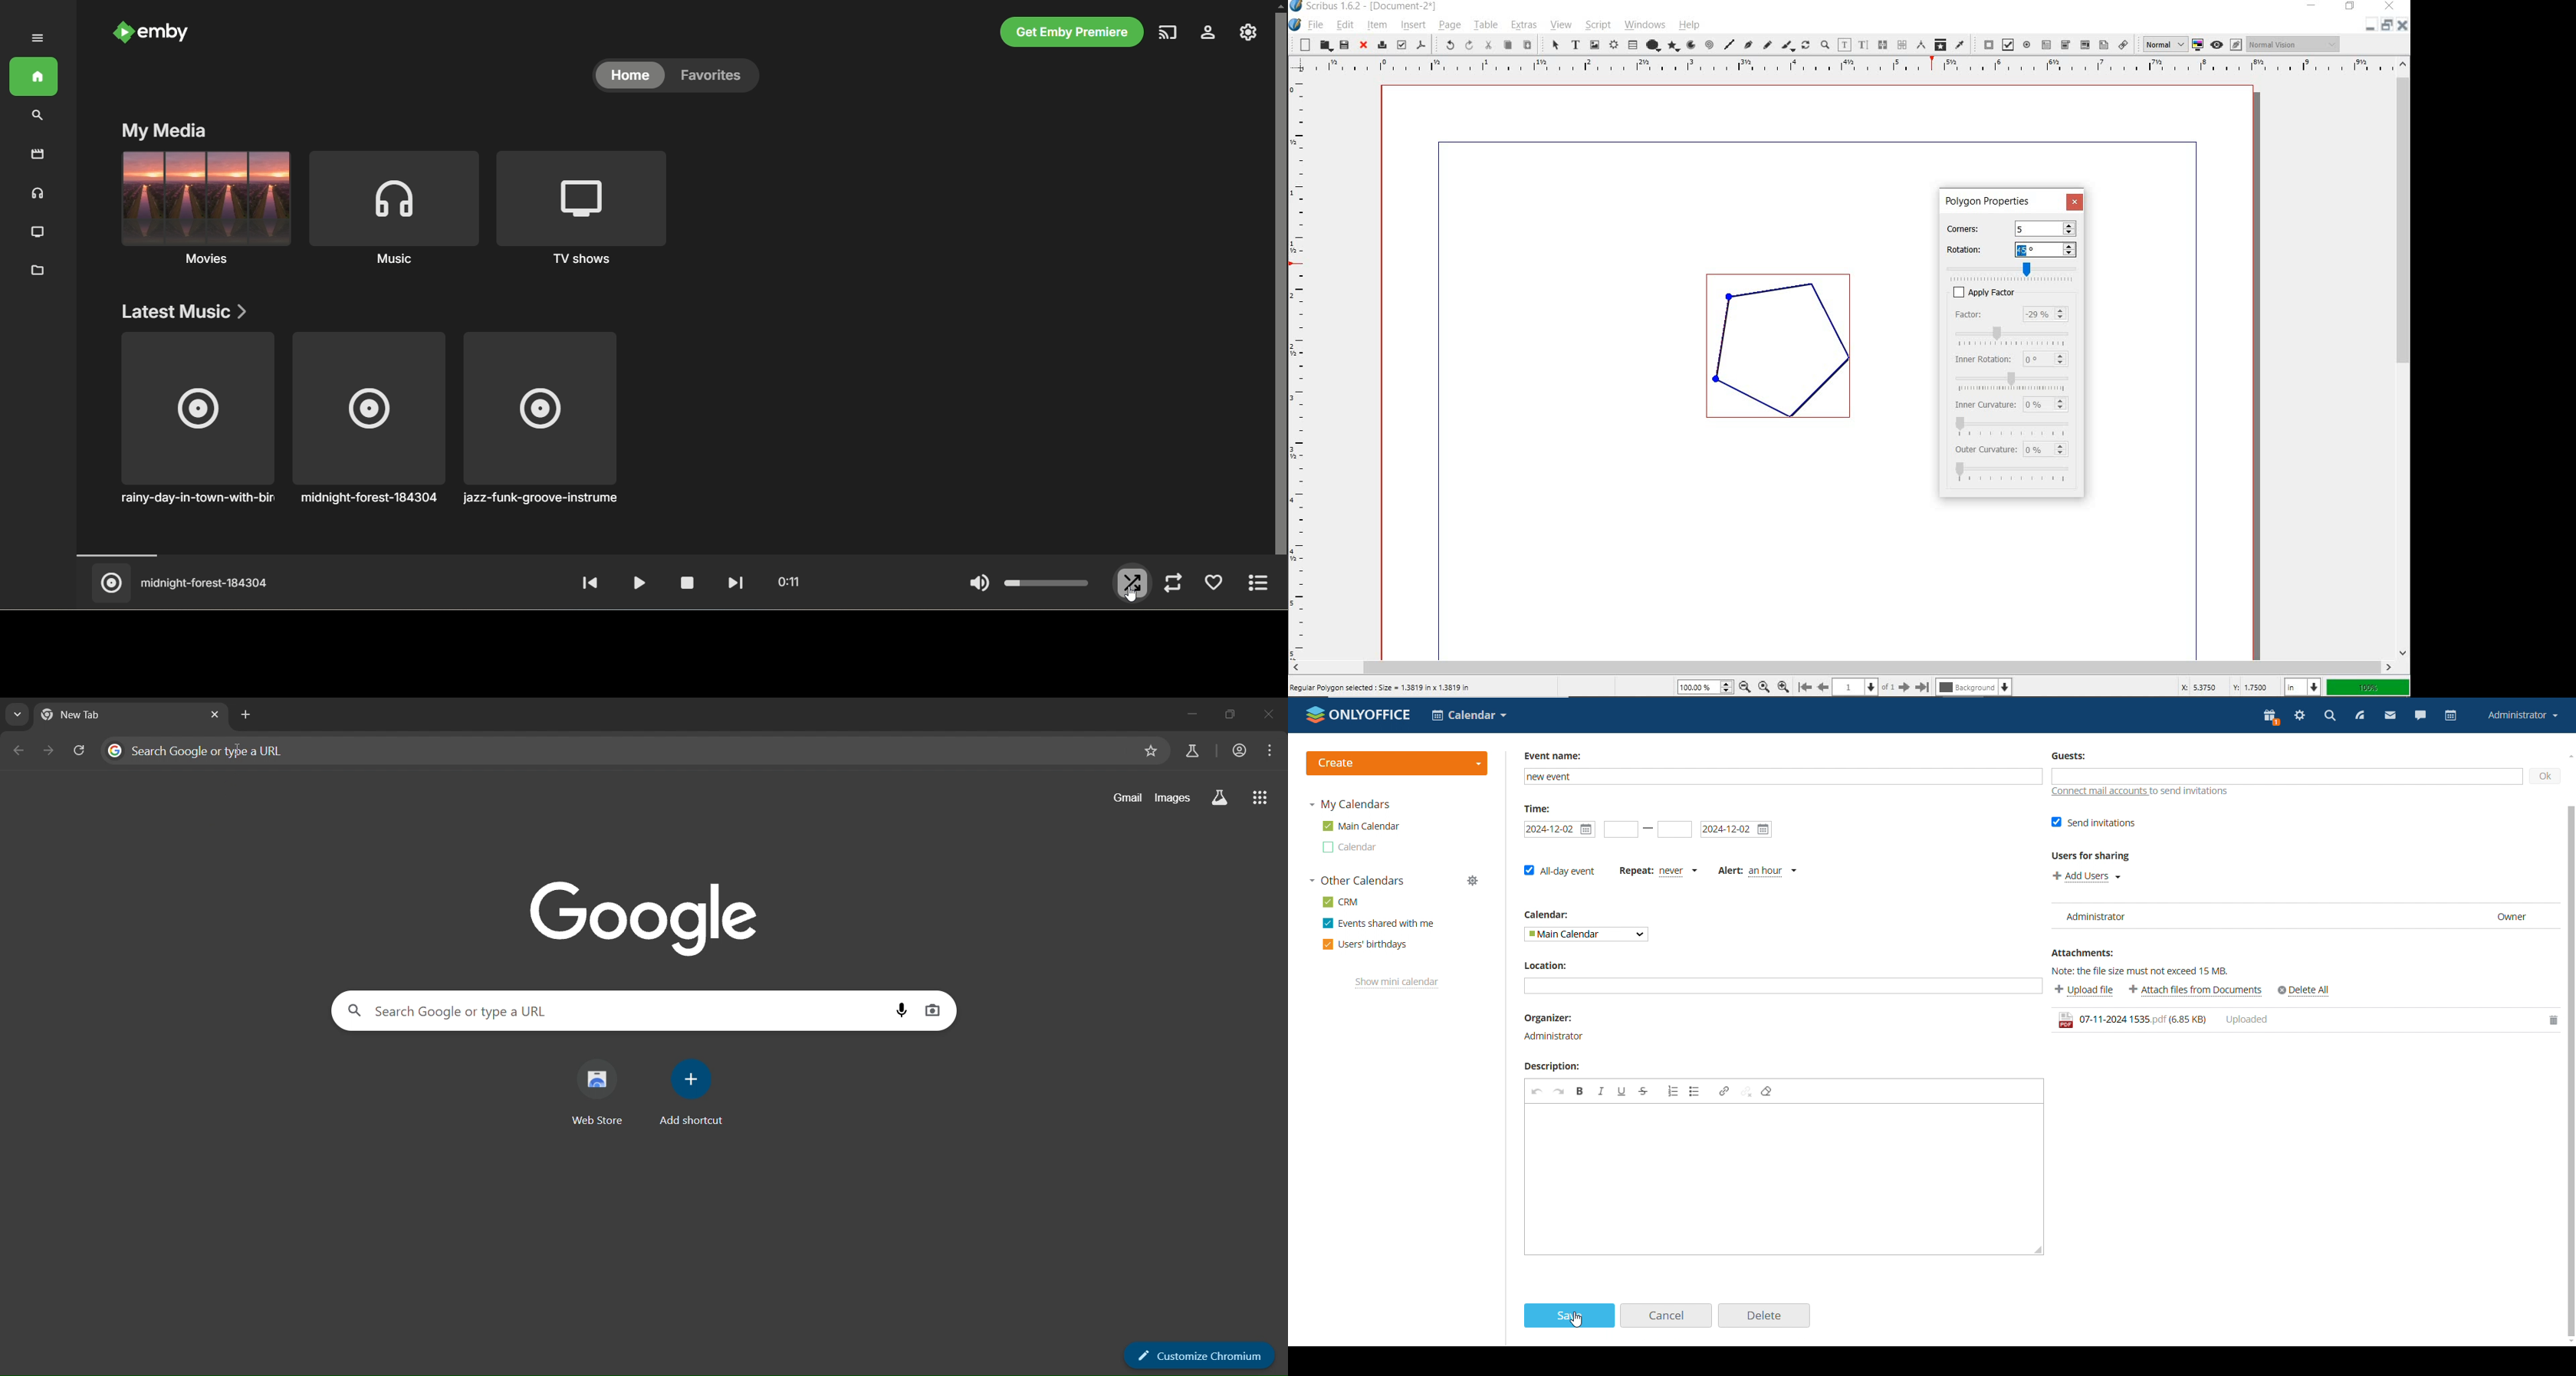 Image resolution: width=2576 pixels, height=1400 pixels. I want to click on edit contents of frame, so click(1845, 44).